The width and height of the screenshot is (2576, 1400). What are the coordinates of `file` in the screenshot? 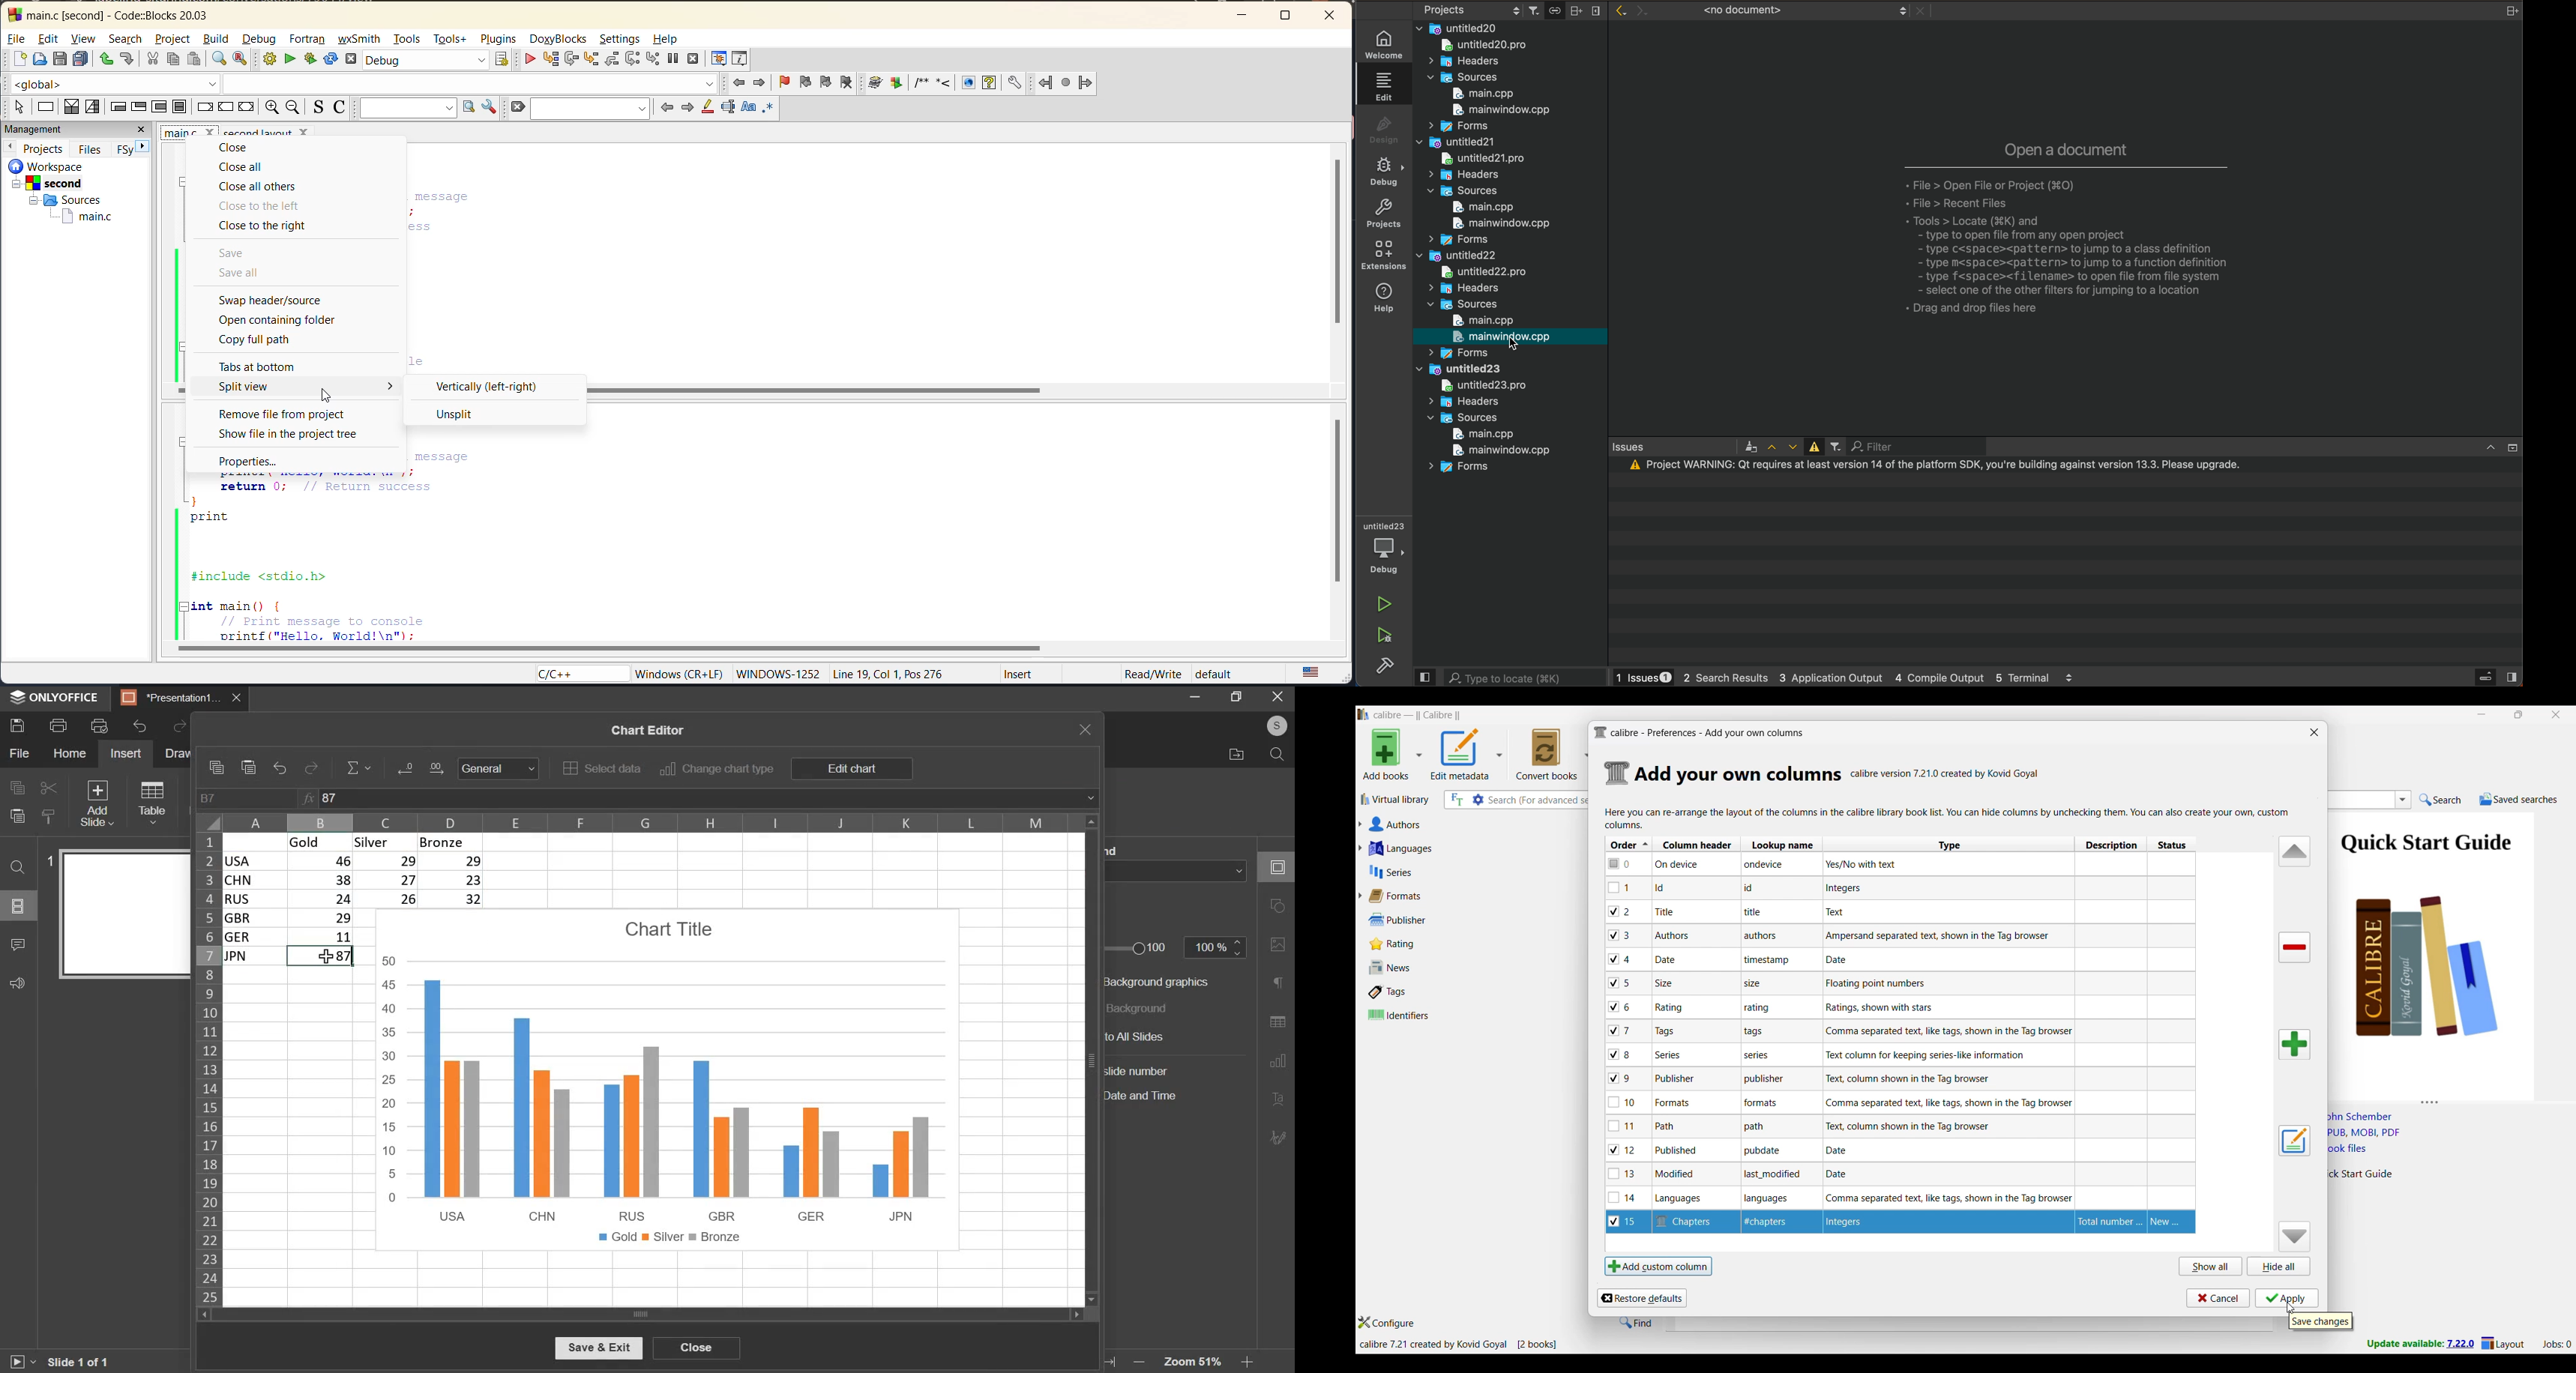 It's located at (19, 754).